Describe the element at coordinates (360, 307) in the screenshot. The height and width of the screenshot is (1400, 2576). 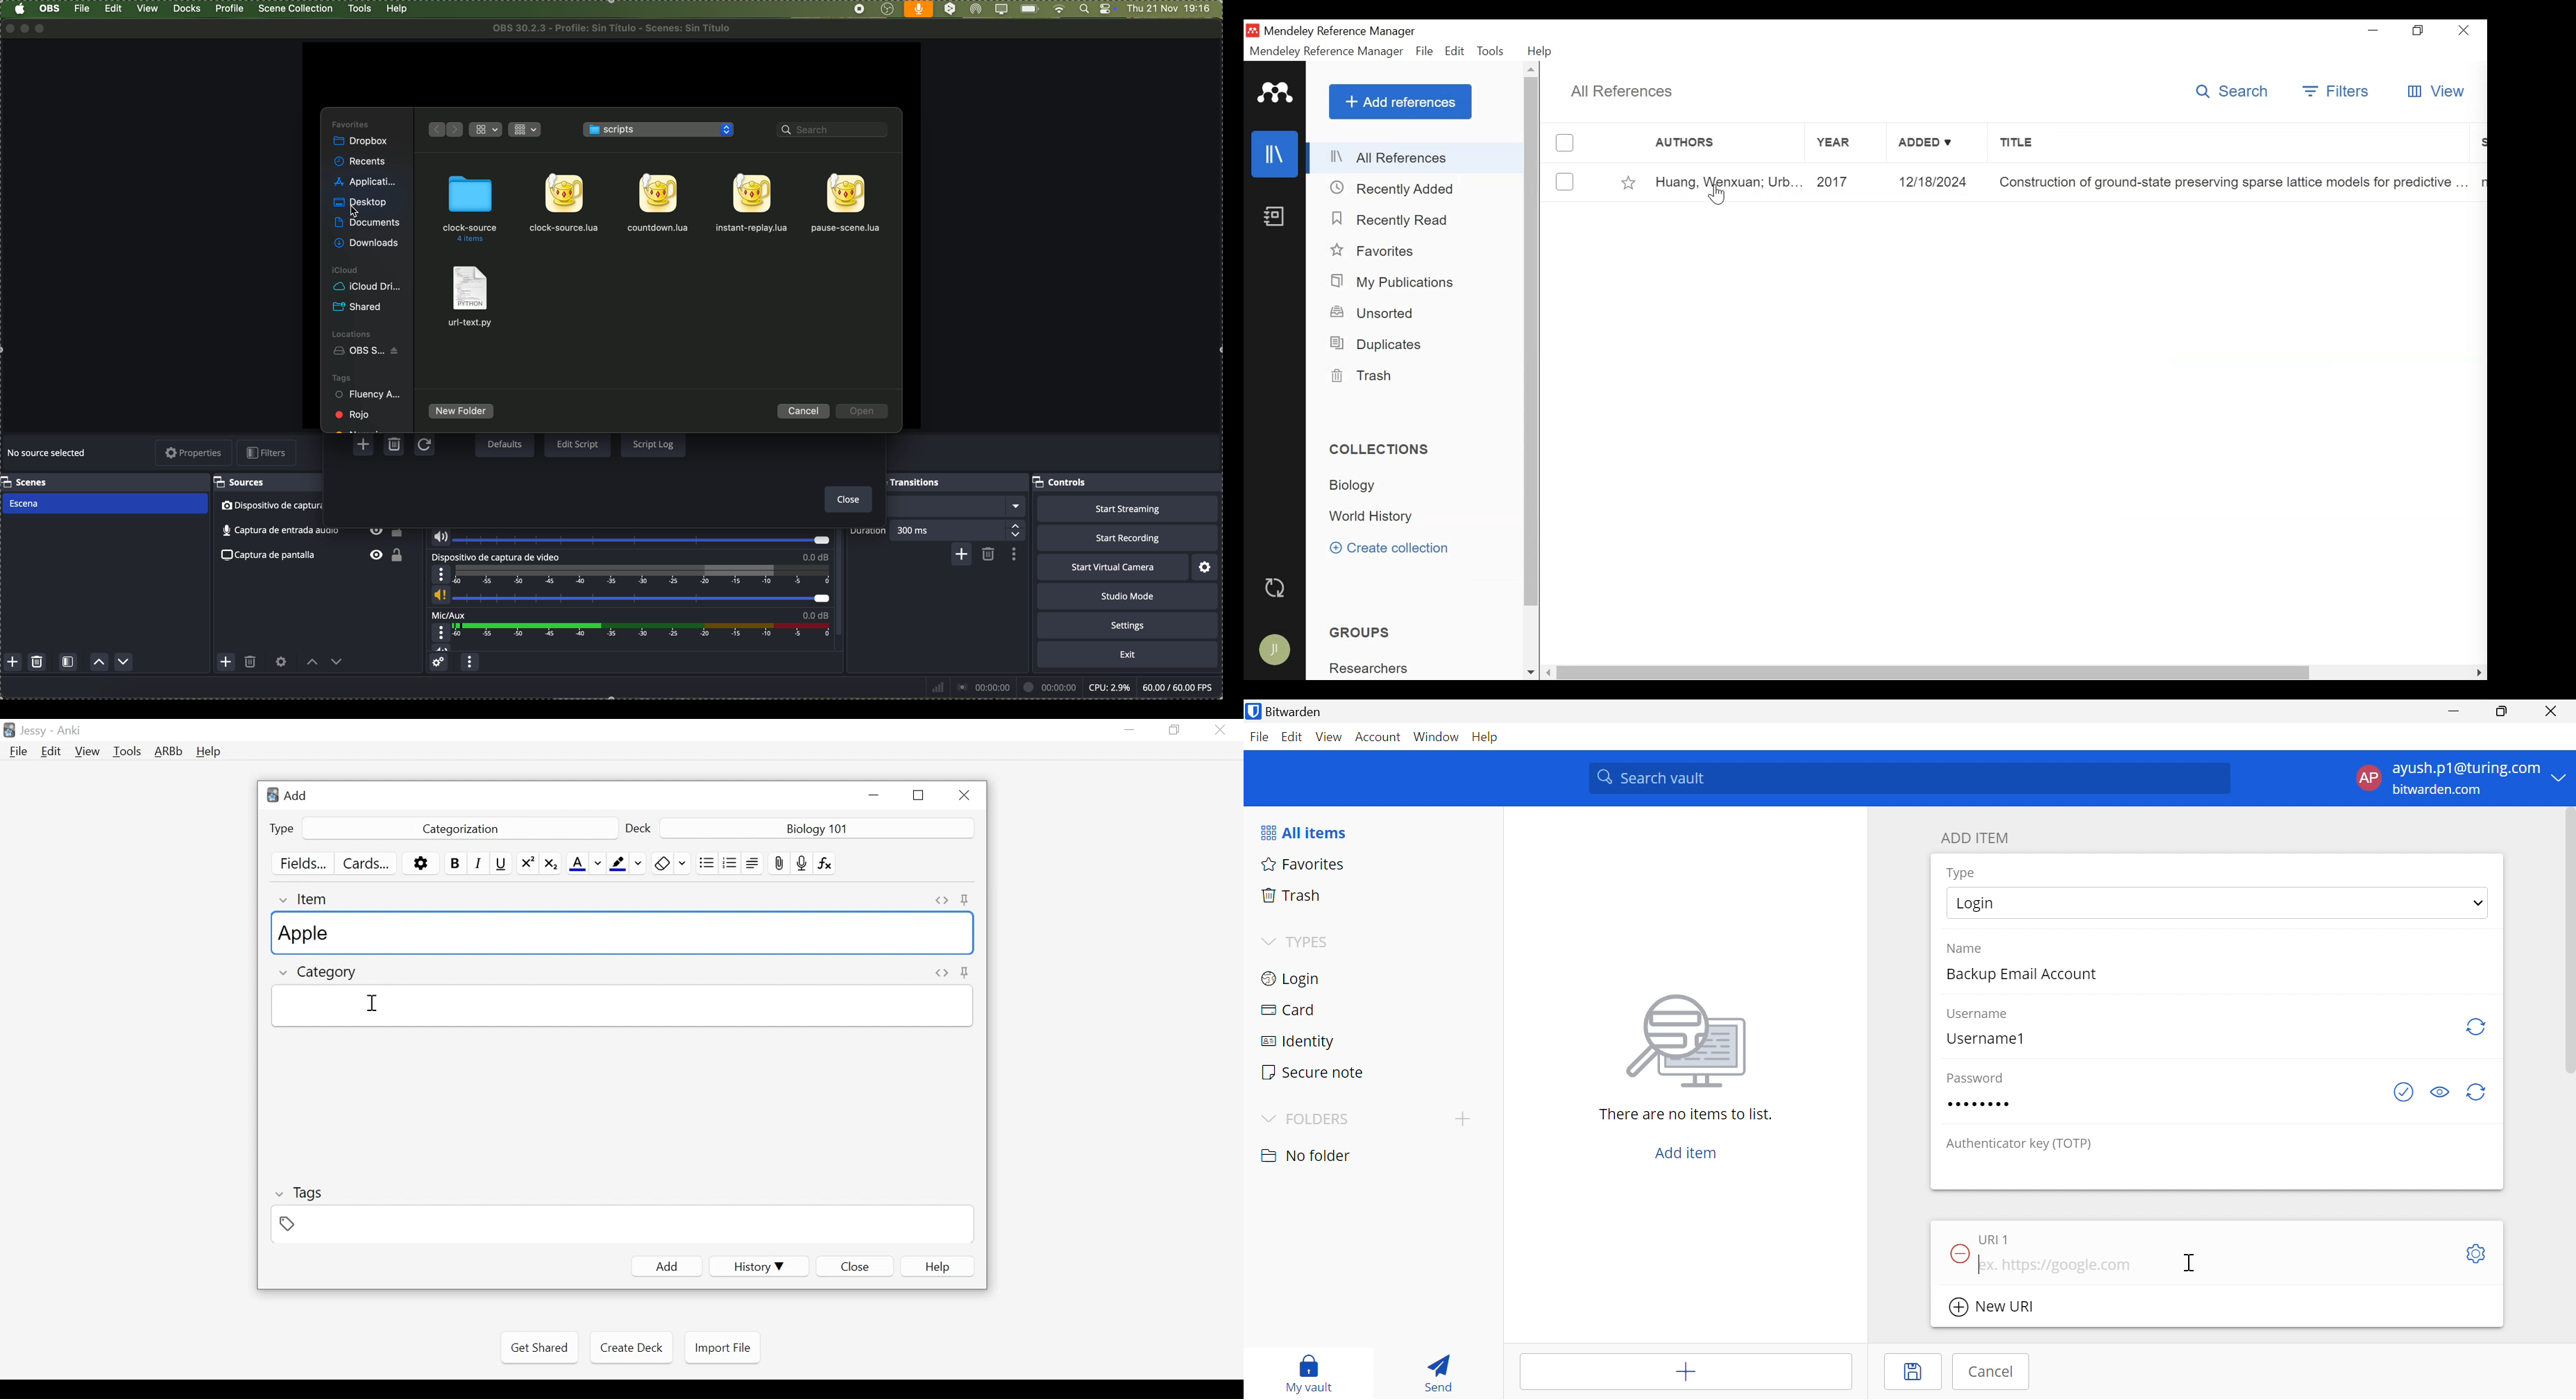
I see `shared` at that location.